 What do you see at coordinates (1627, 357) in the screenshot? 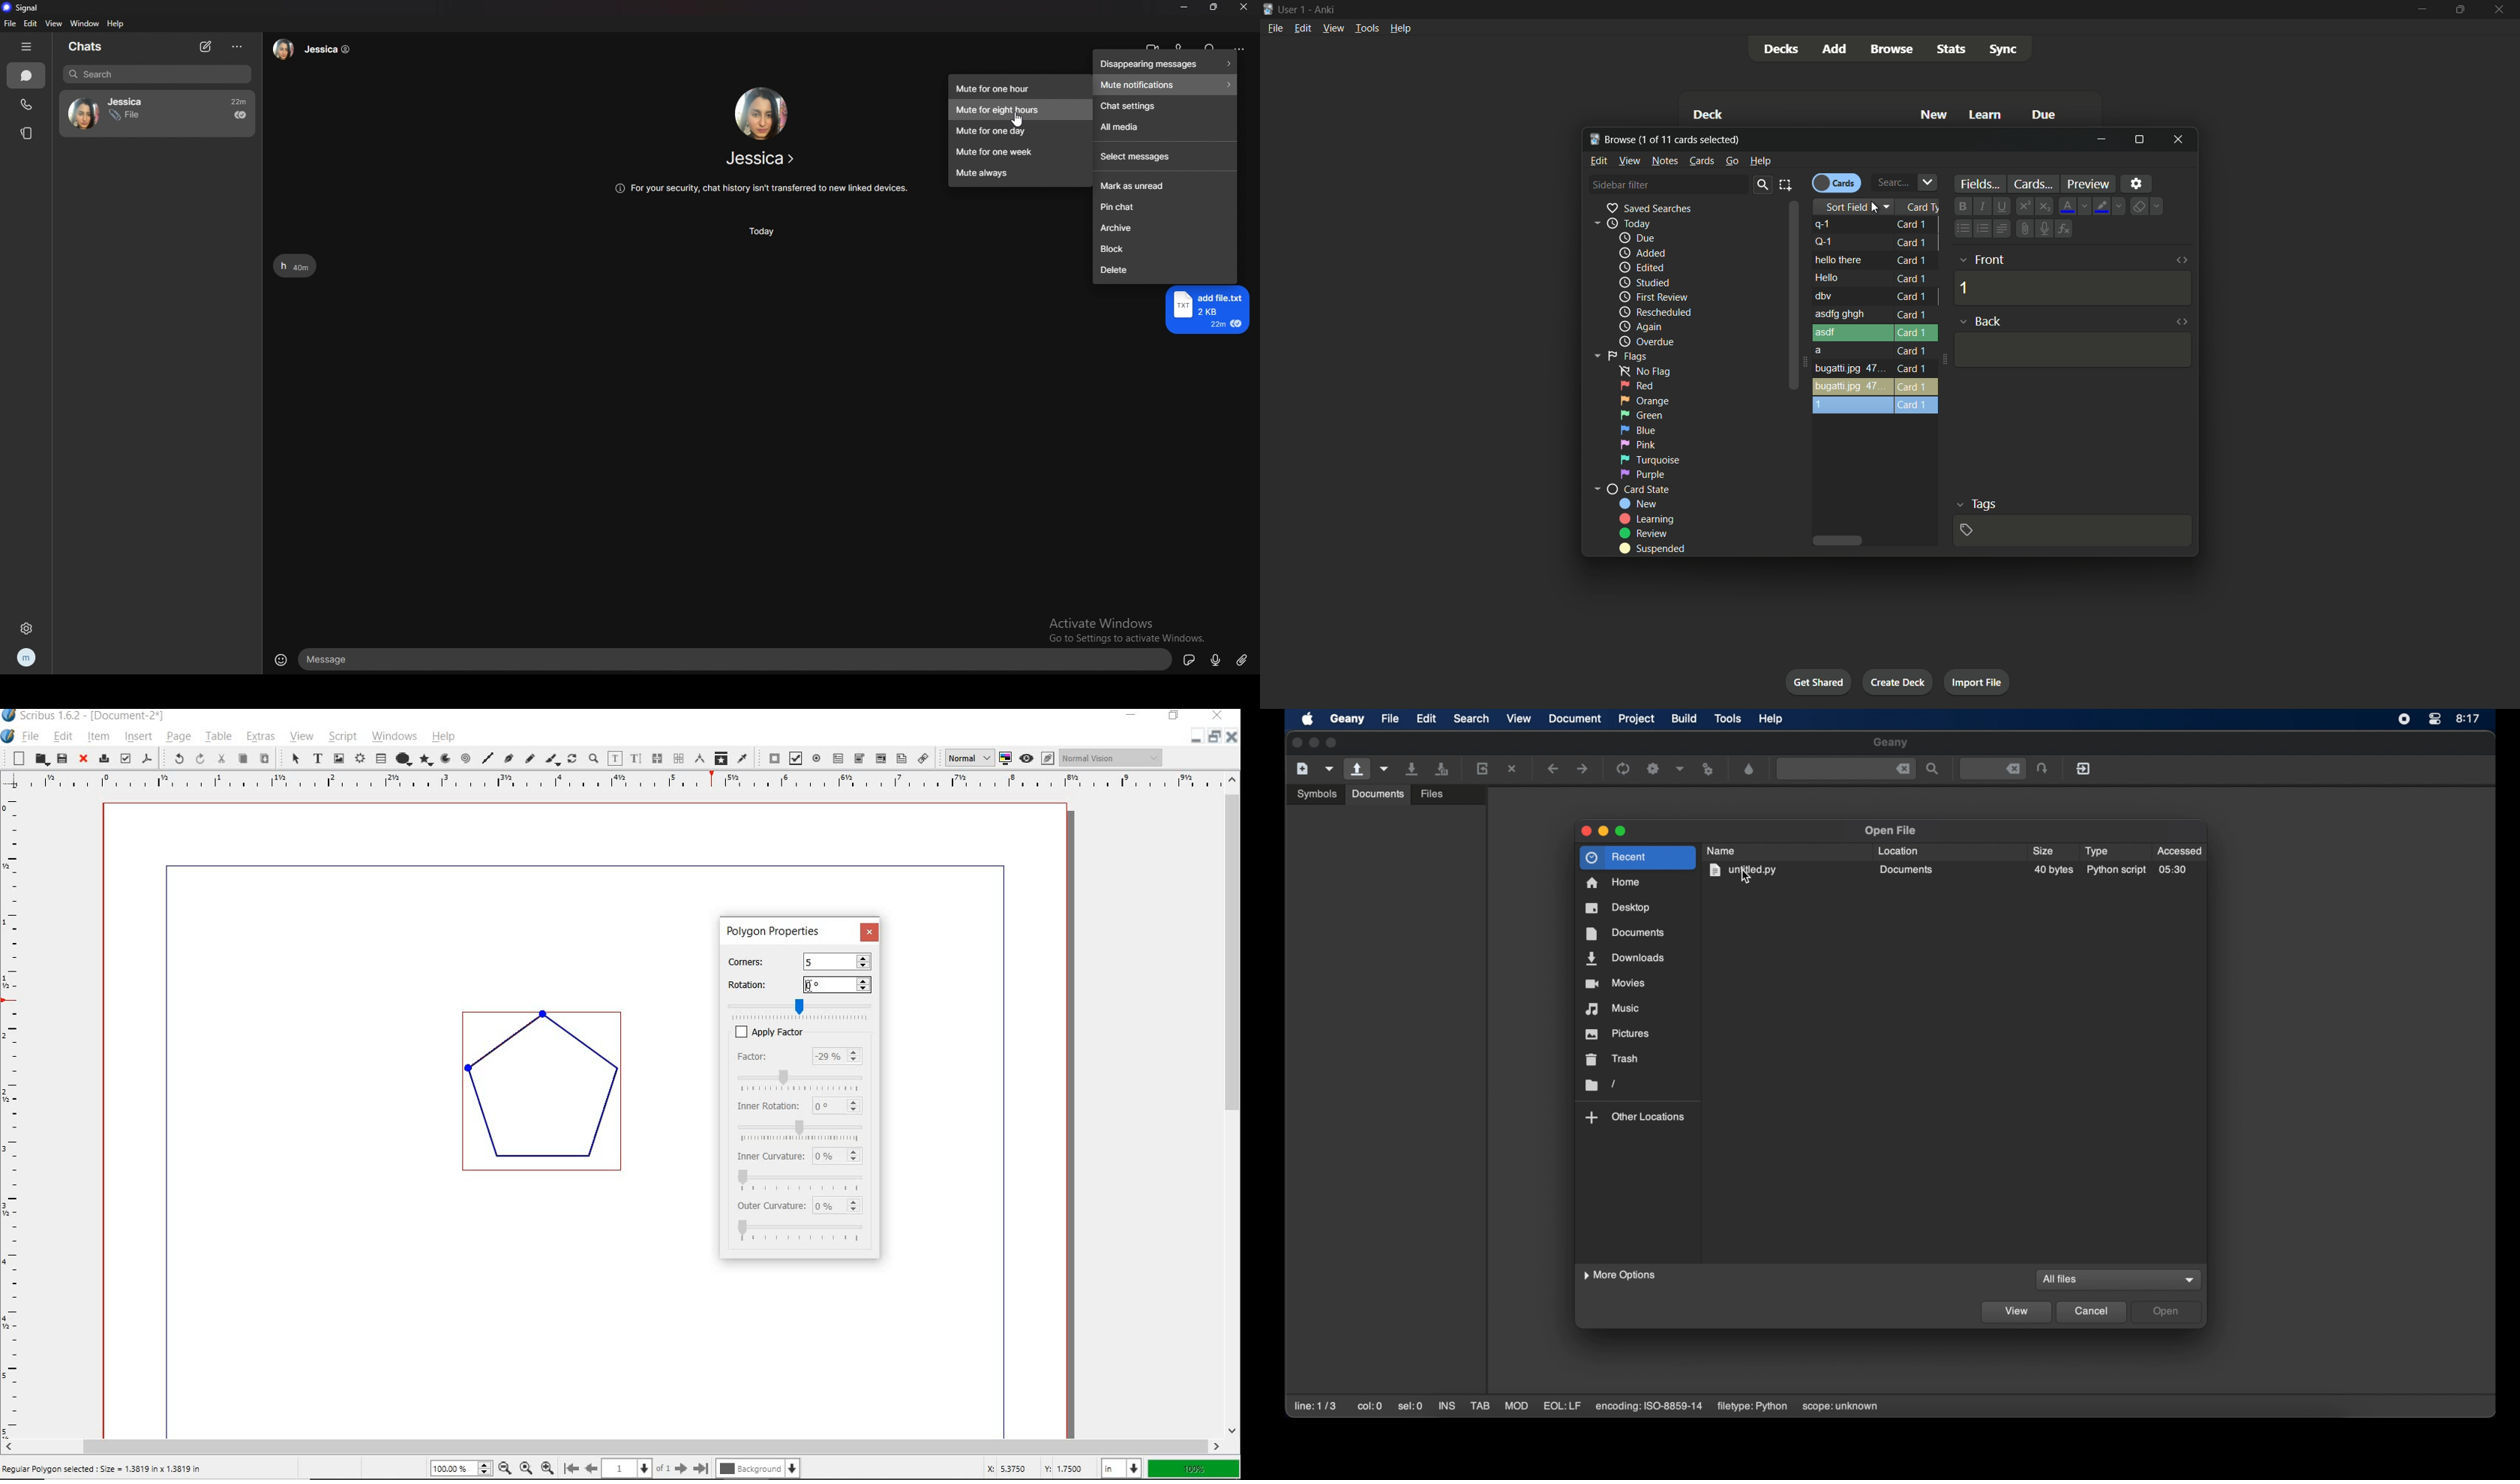
I see `flags` at bounding box center [1627, 357].